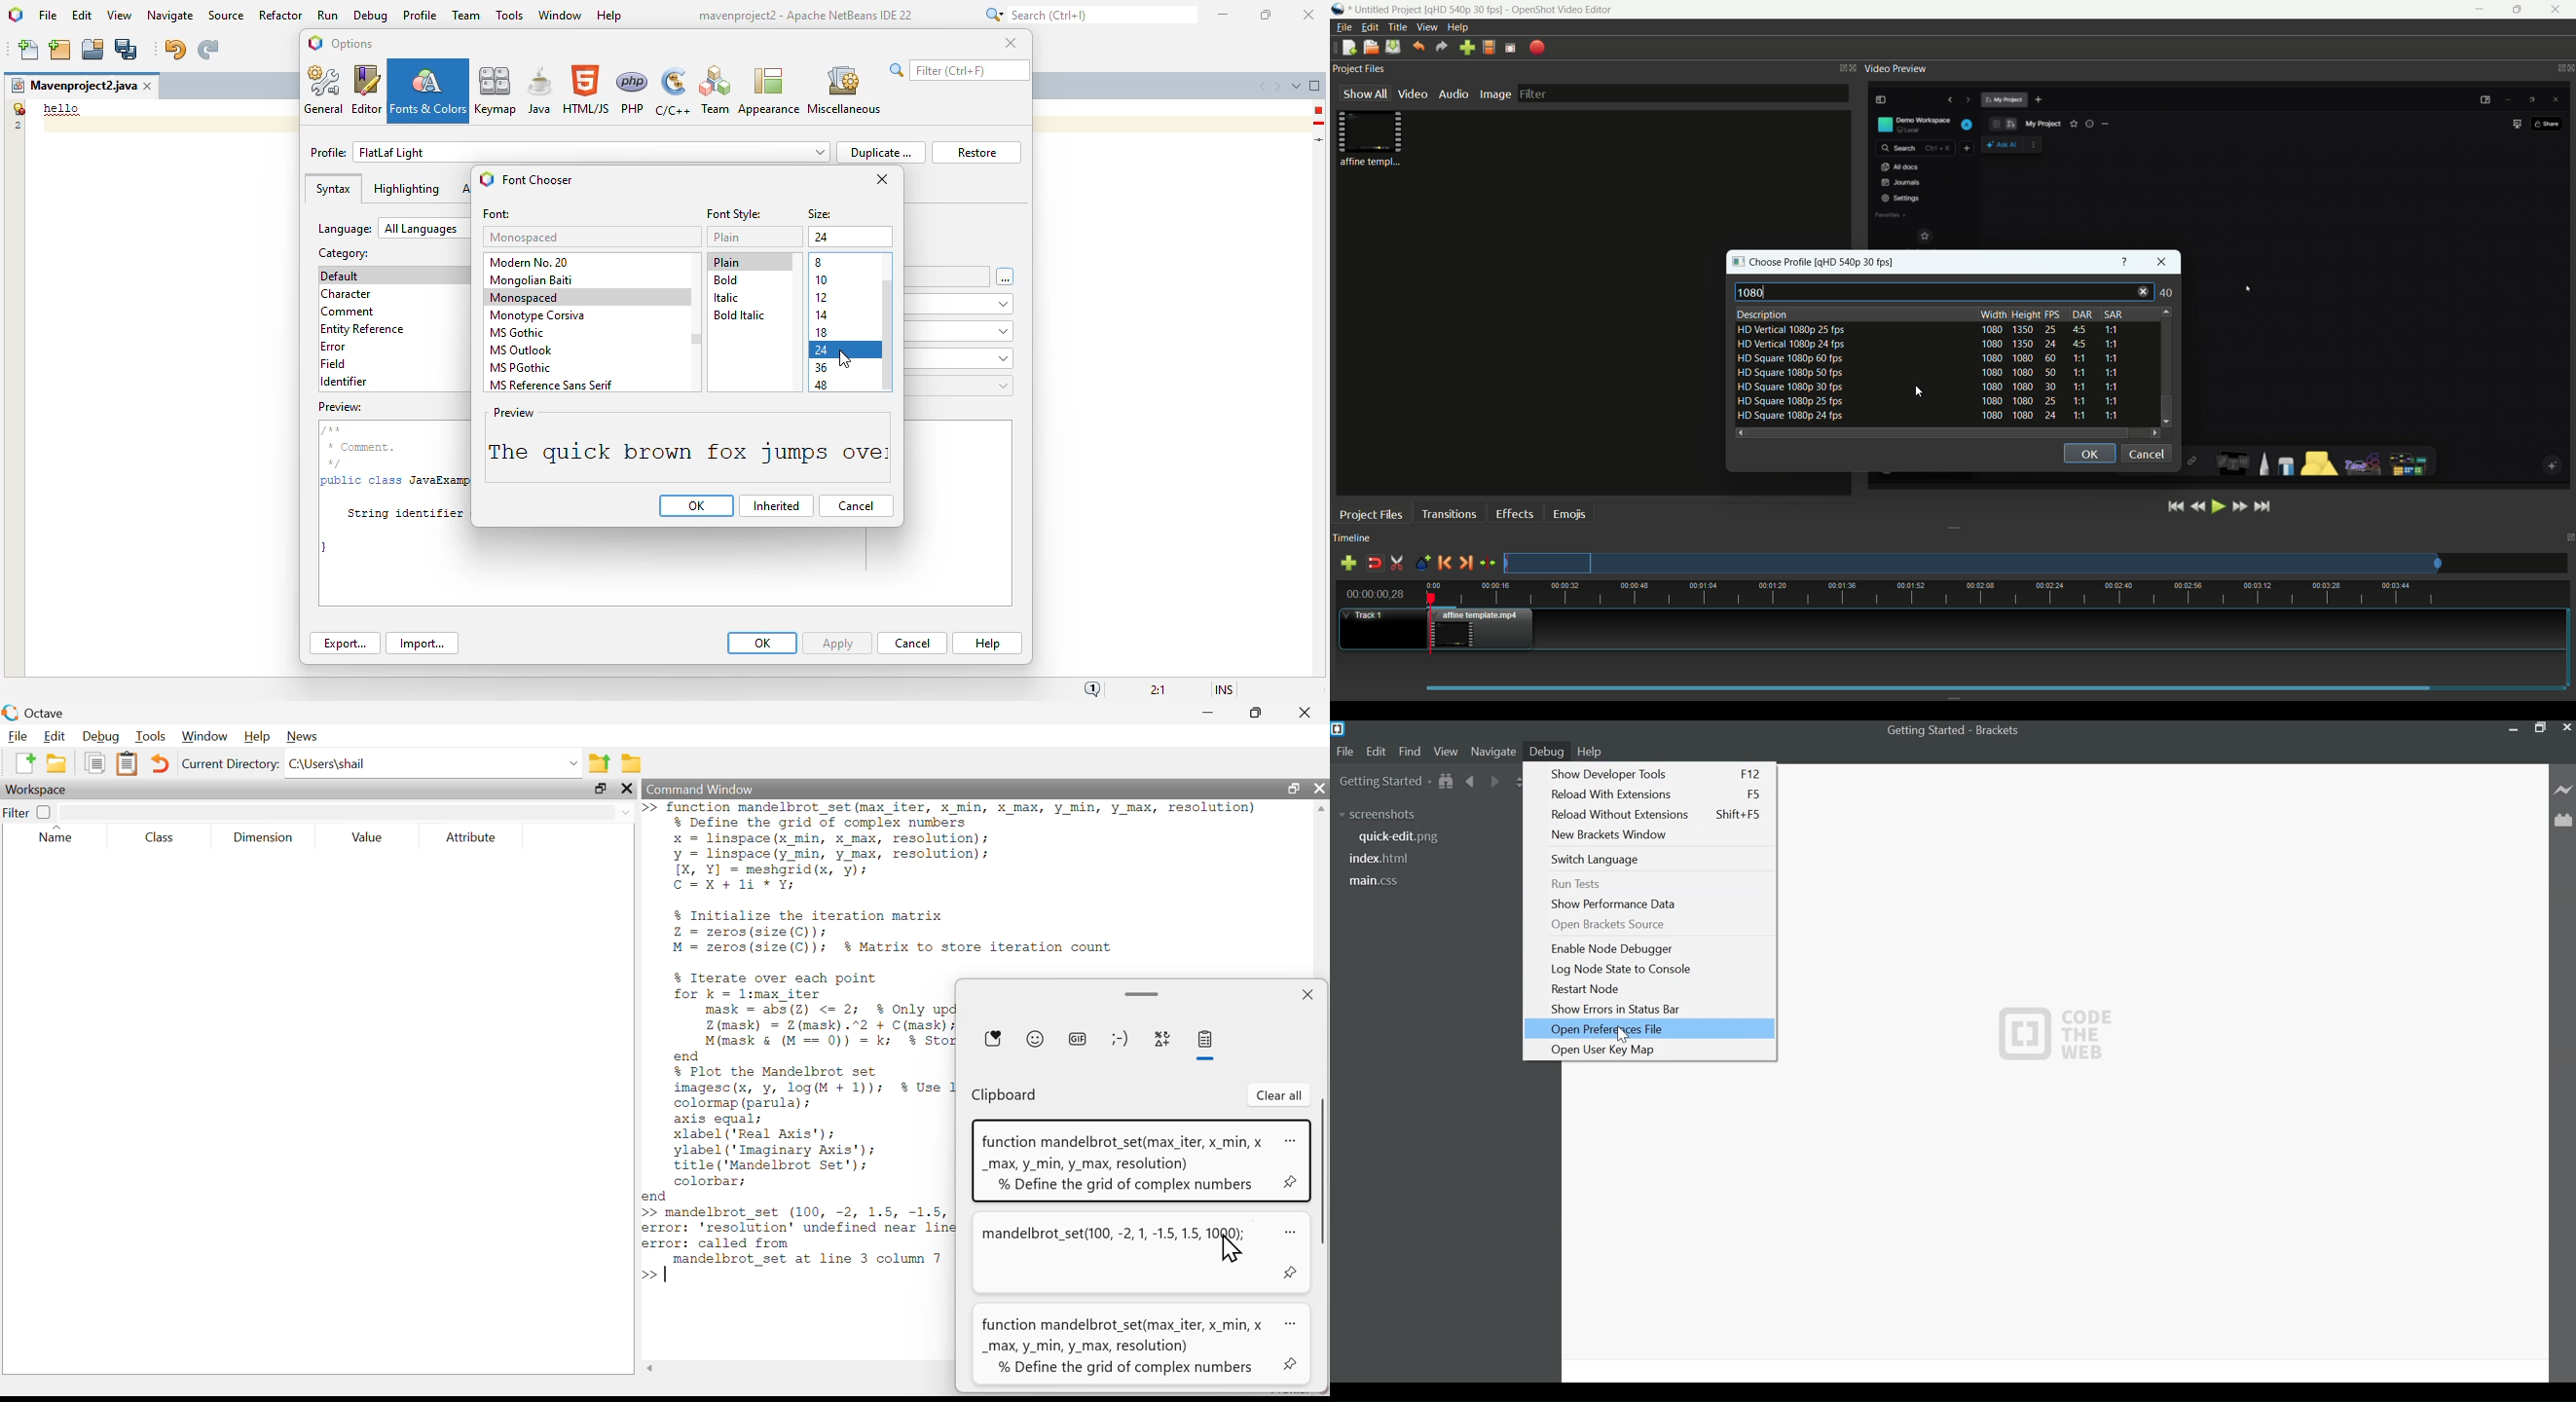 Image resolution: width=2576 pixels, height=1428 pixels. Describe the element at coordinates (1656, 950) in the screenshot. I see `Enable Node Debugger` at that location.